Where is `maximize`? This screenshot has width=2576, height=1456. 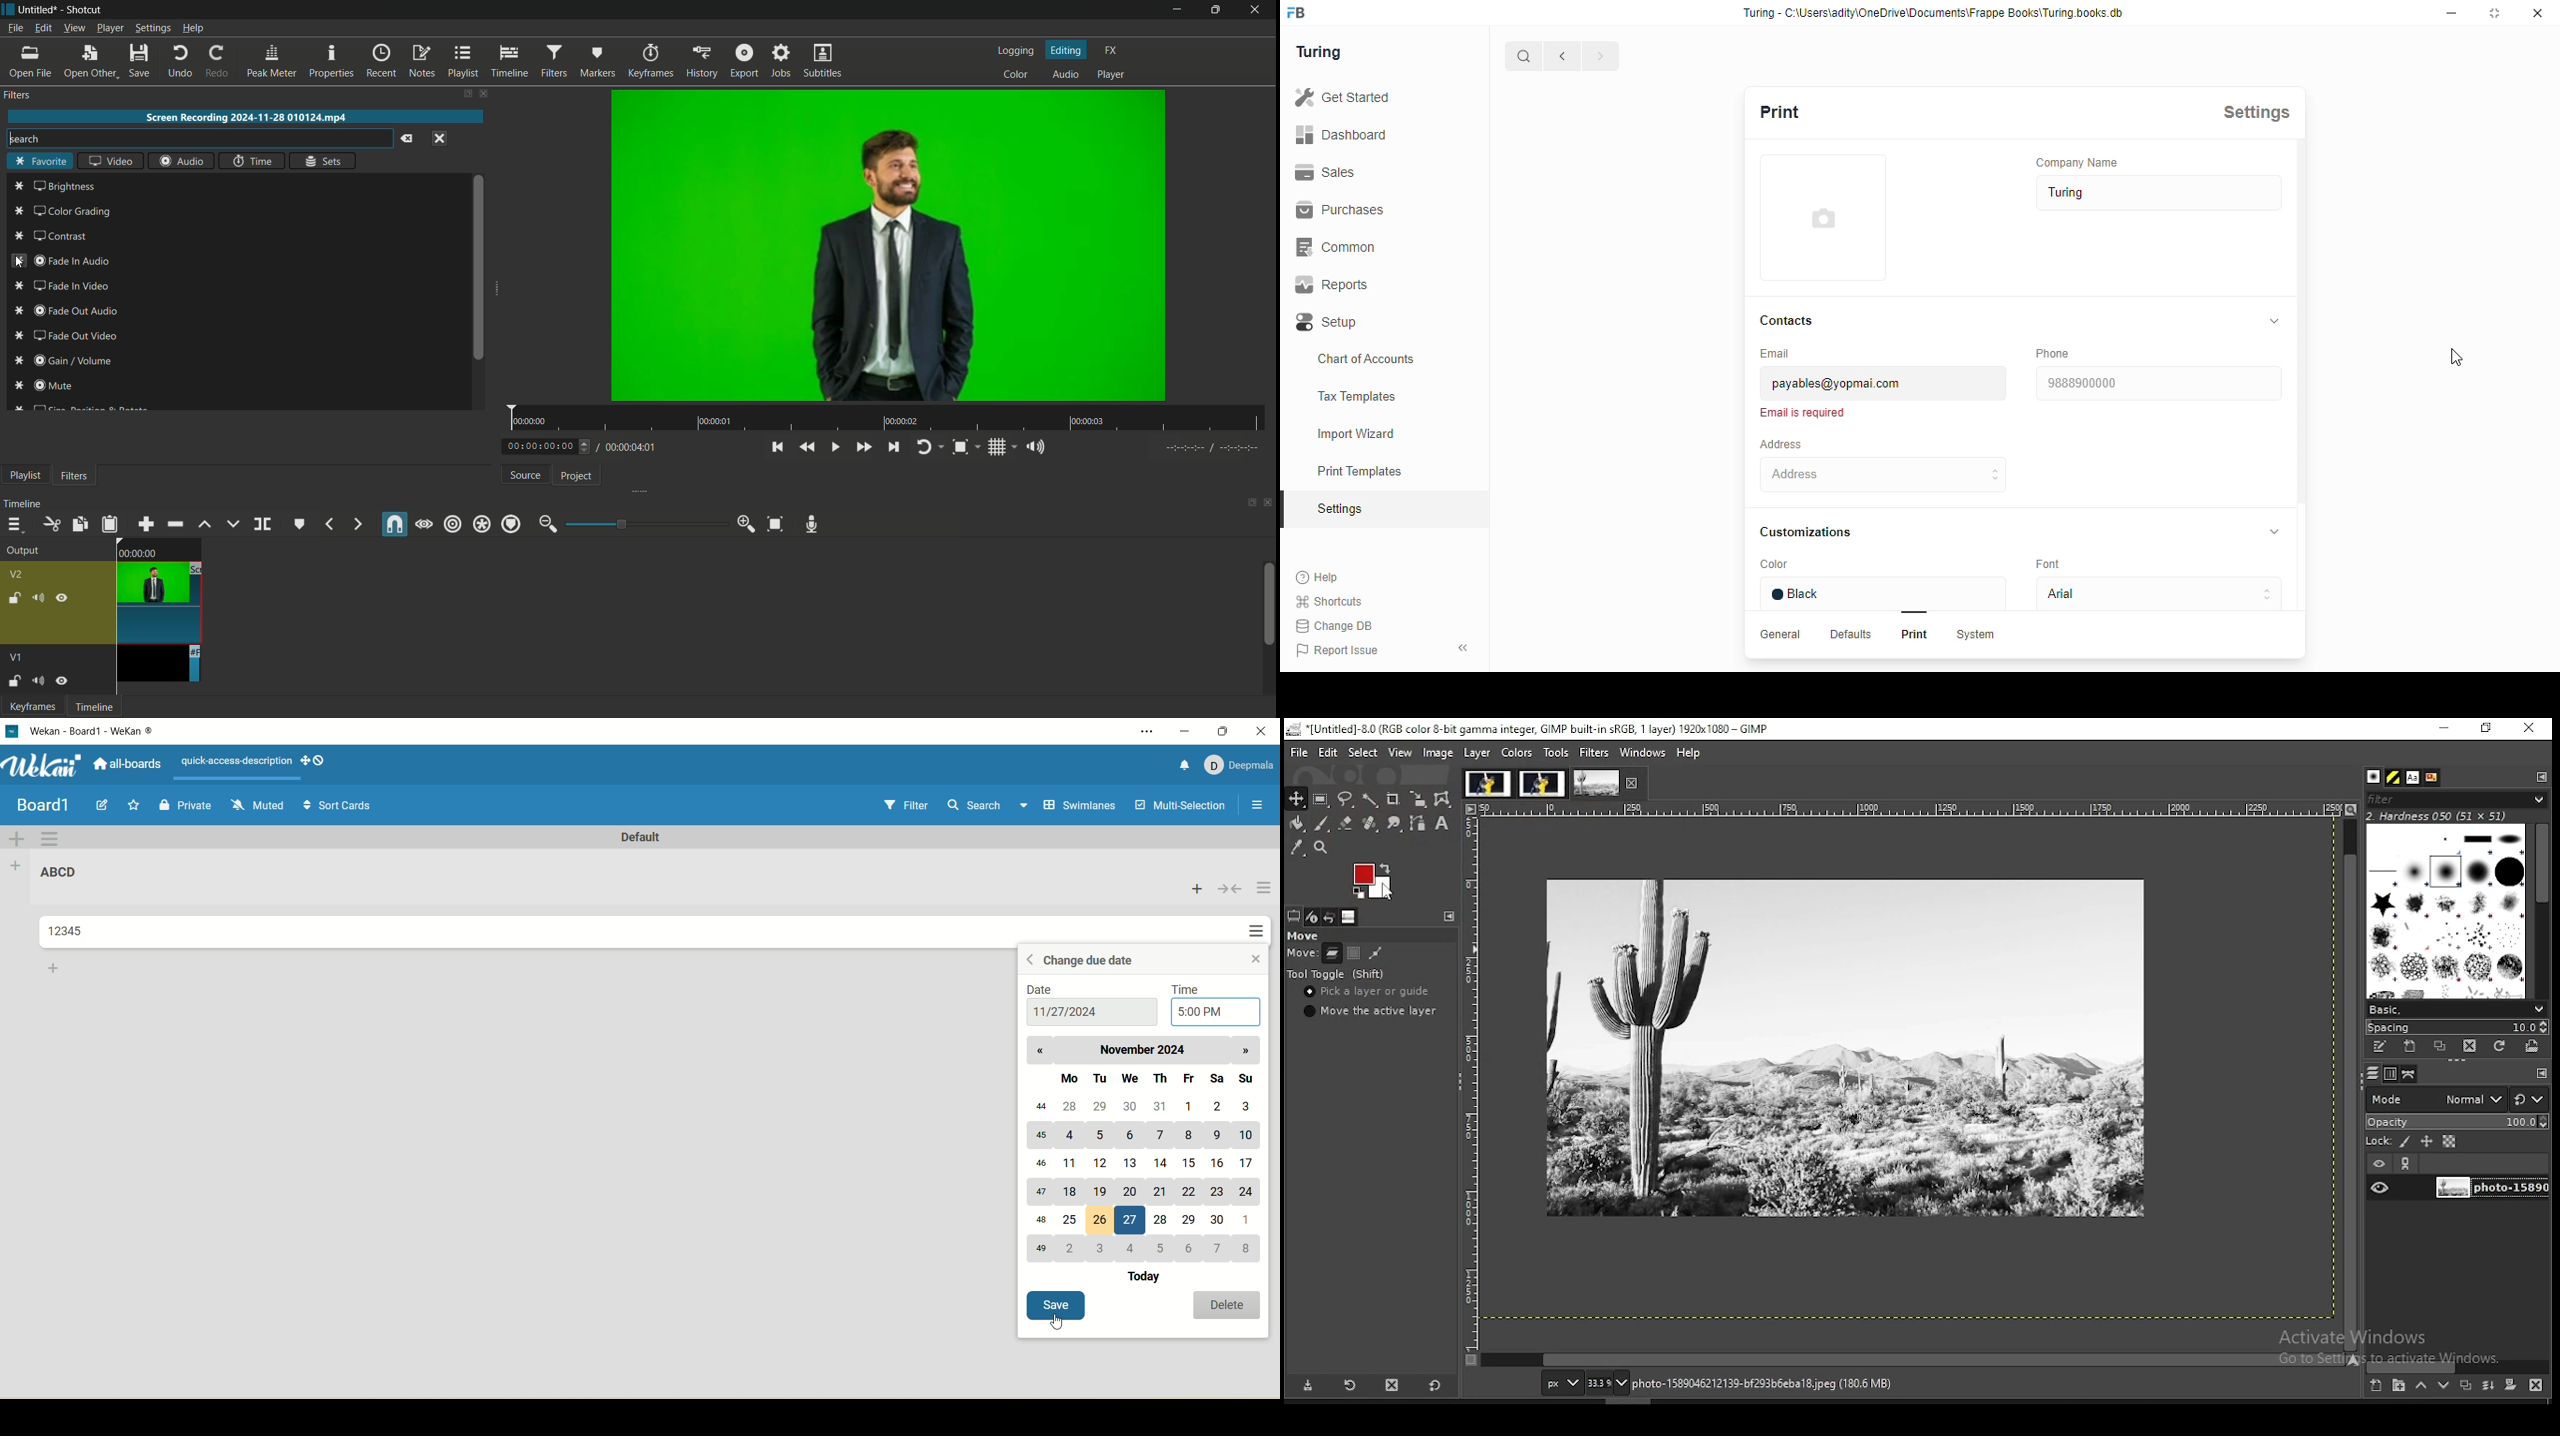
maximize is located at coordinates (1225, 731).